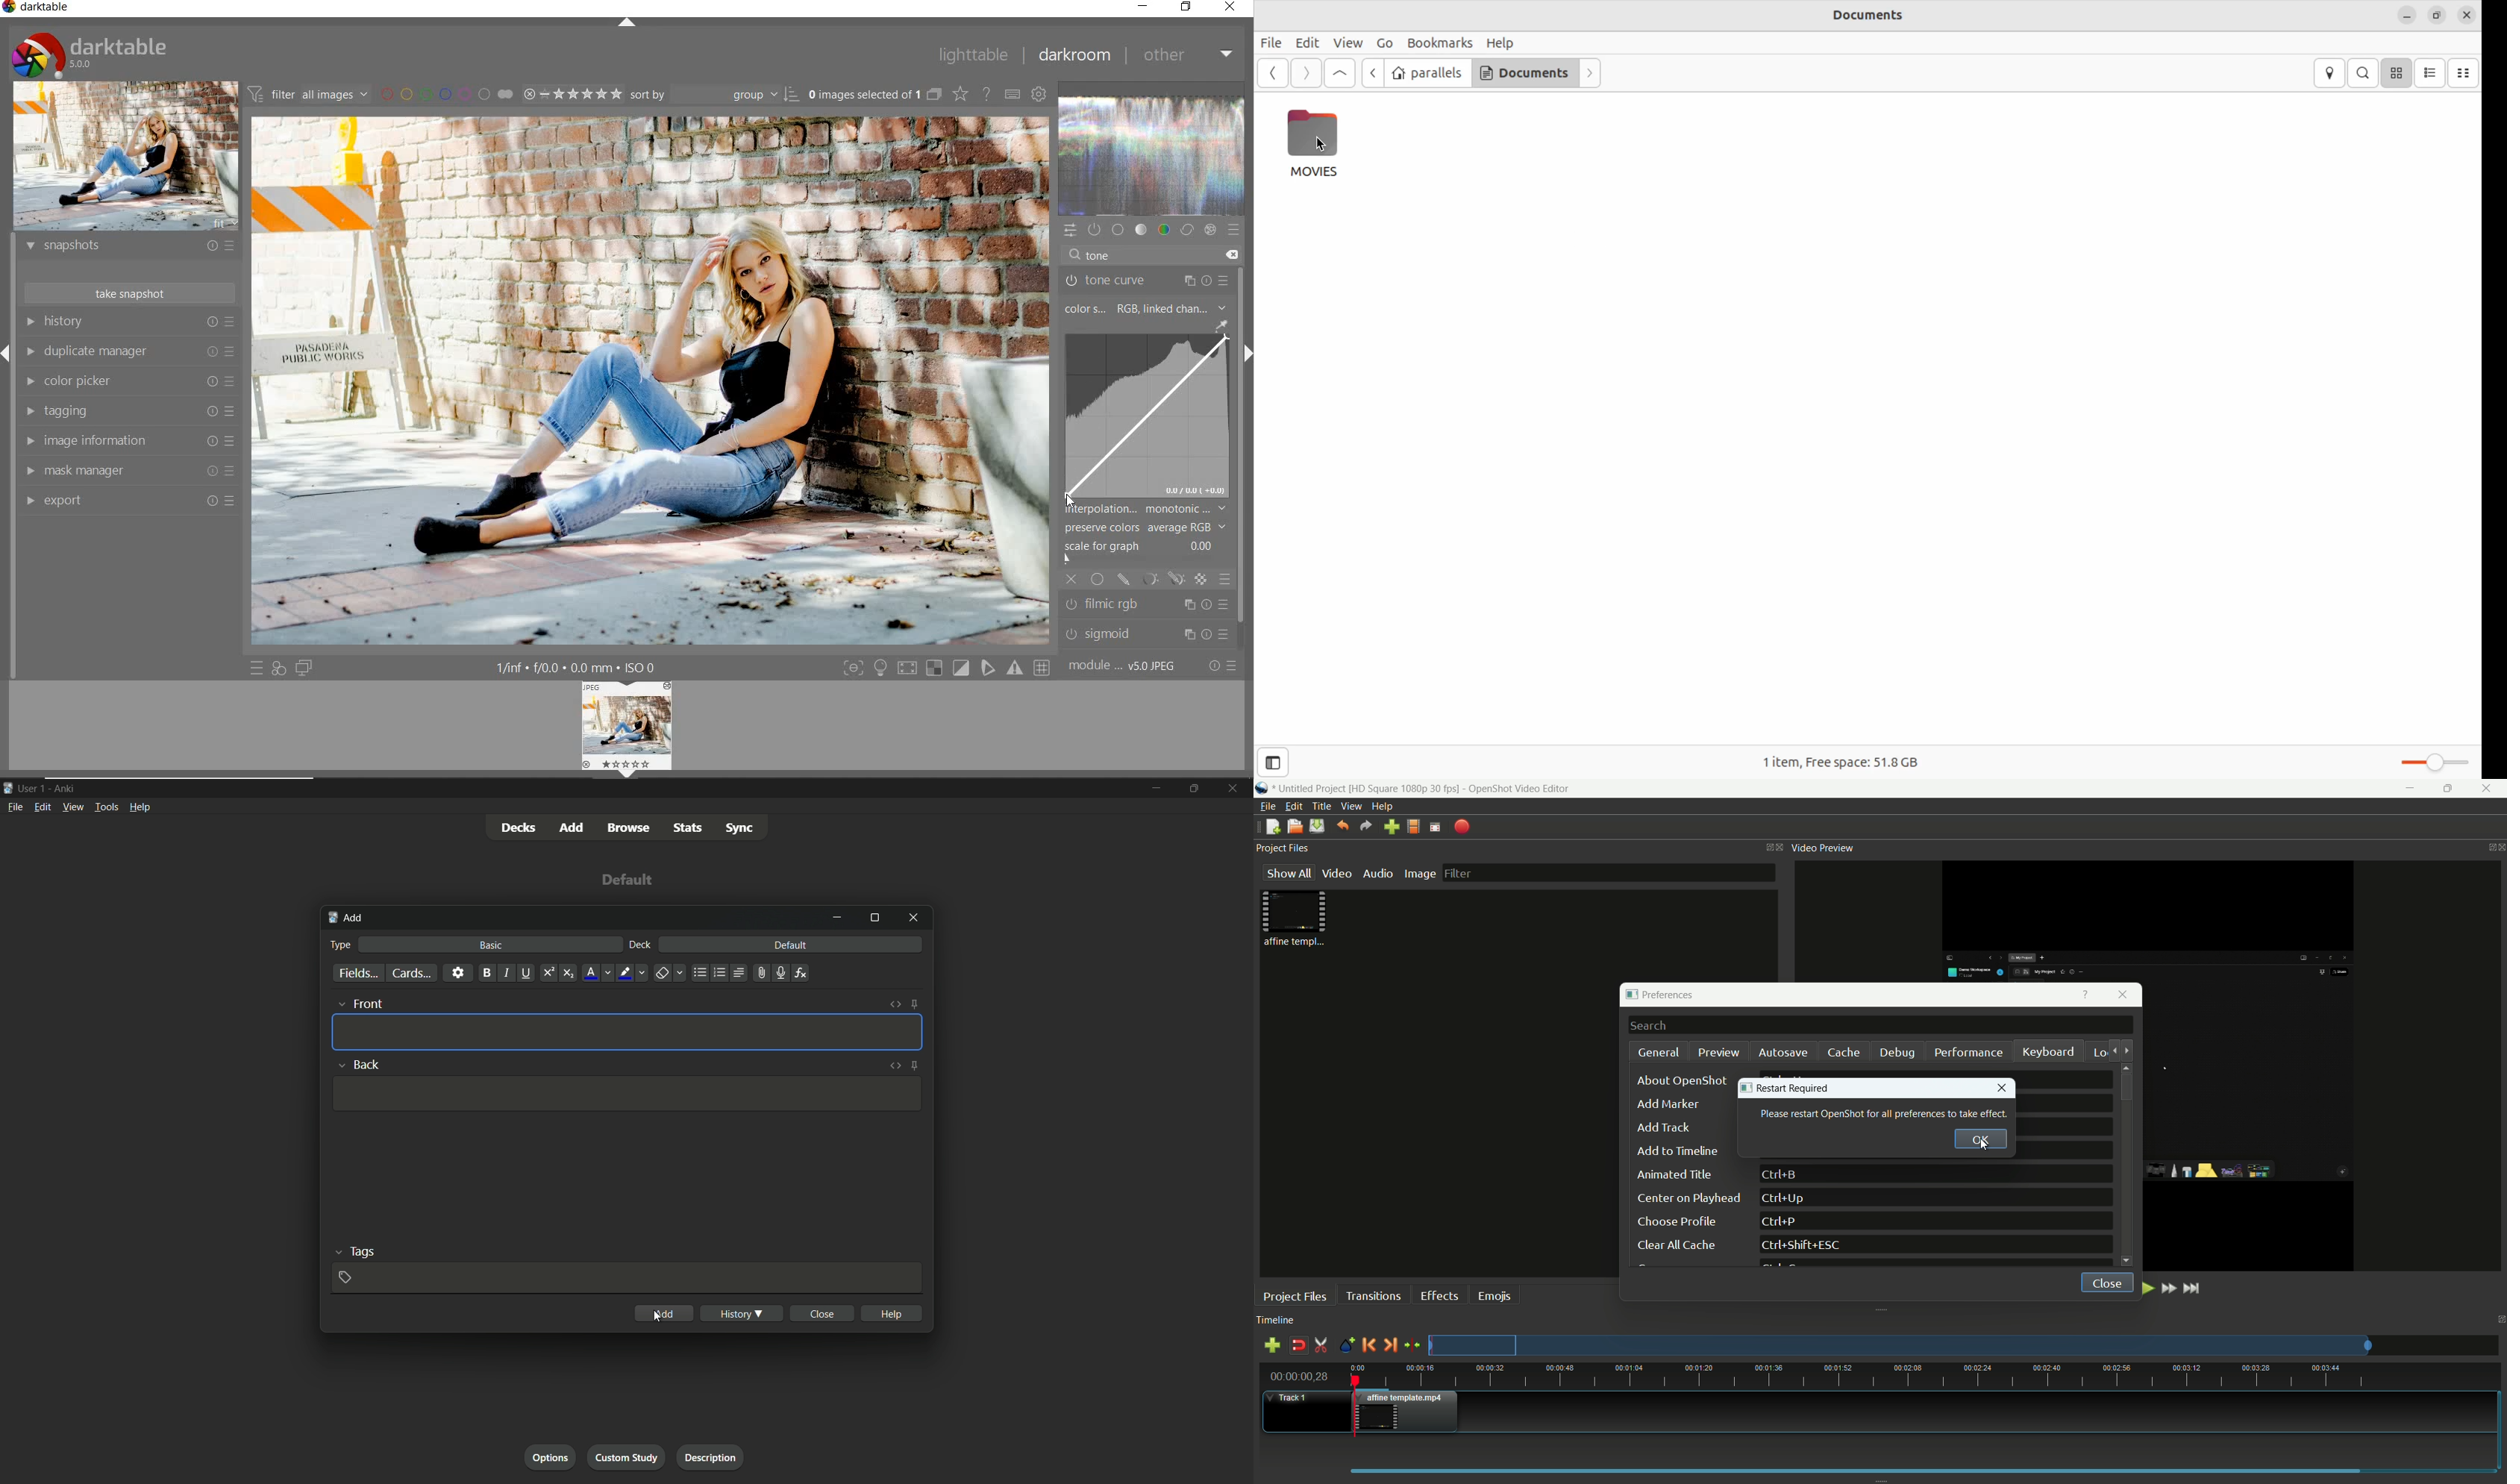 Image resolution: width=2520 pixels, height=1484 pixels. I want to click on minimize, so click(2406, 789).